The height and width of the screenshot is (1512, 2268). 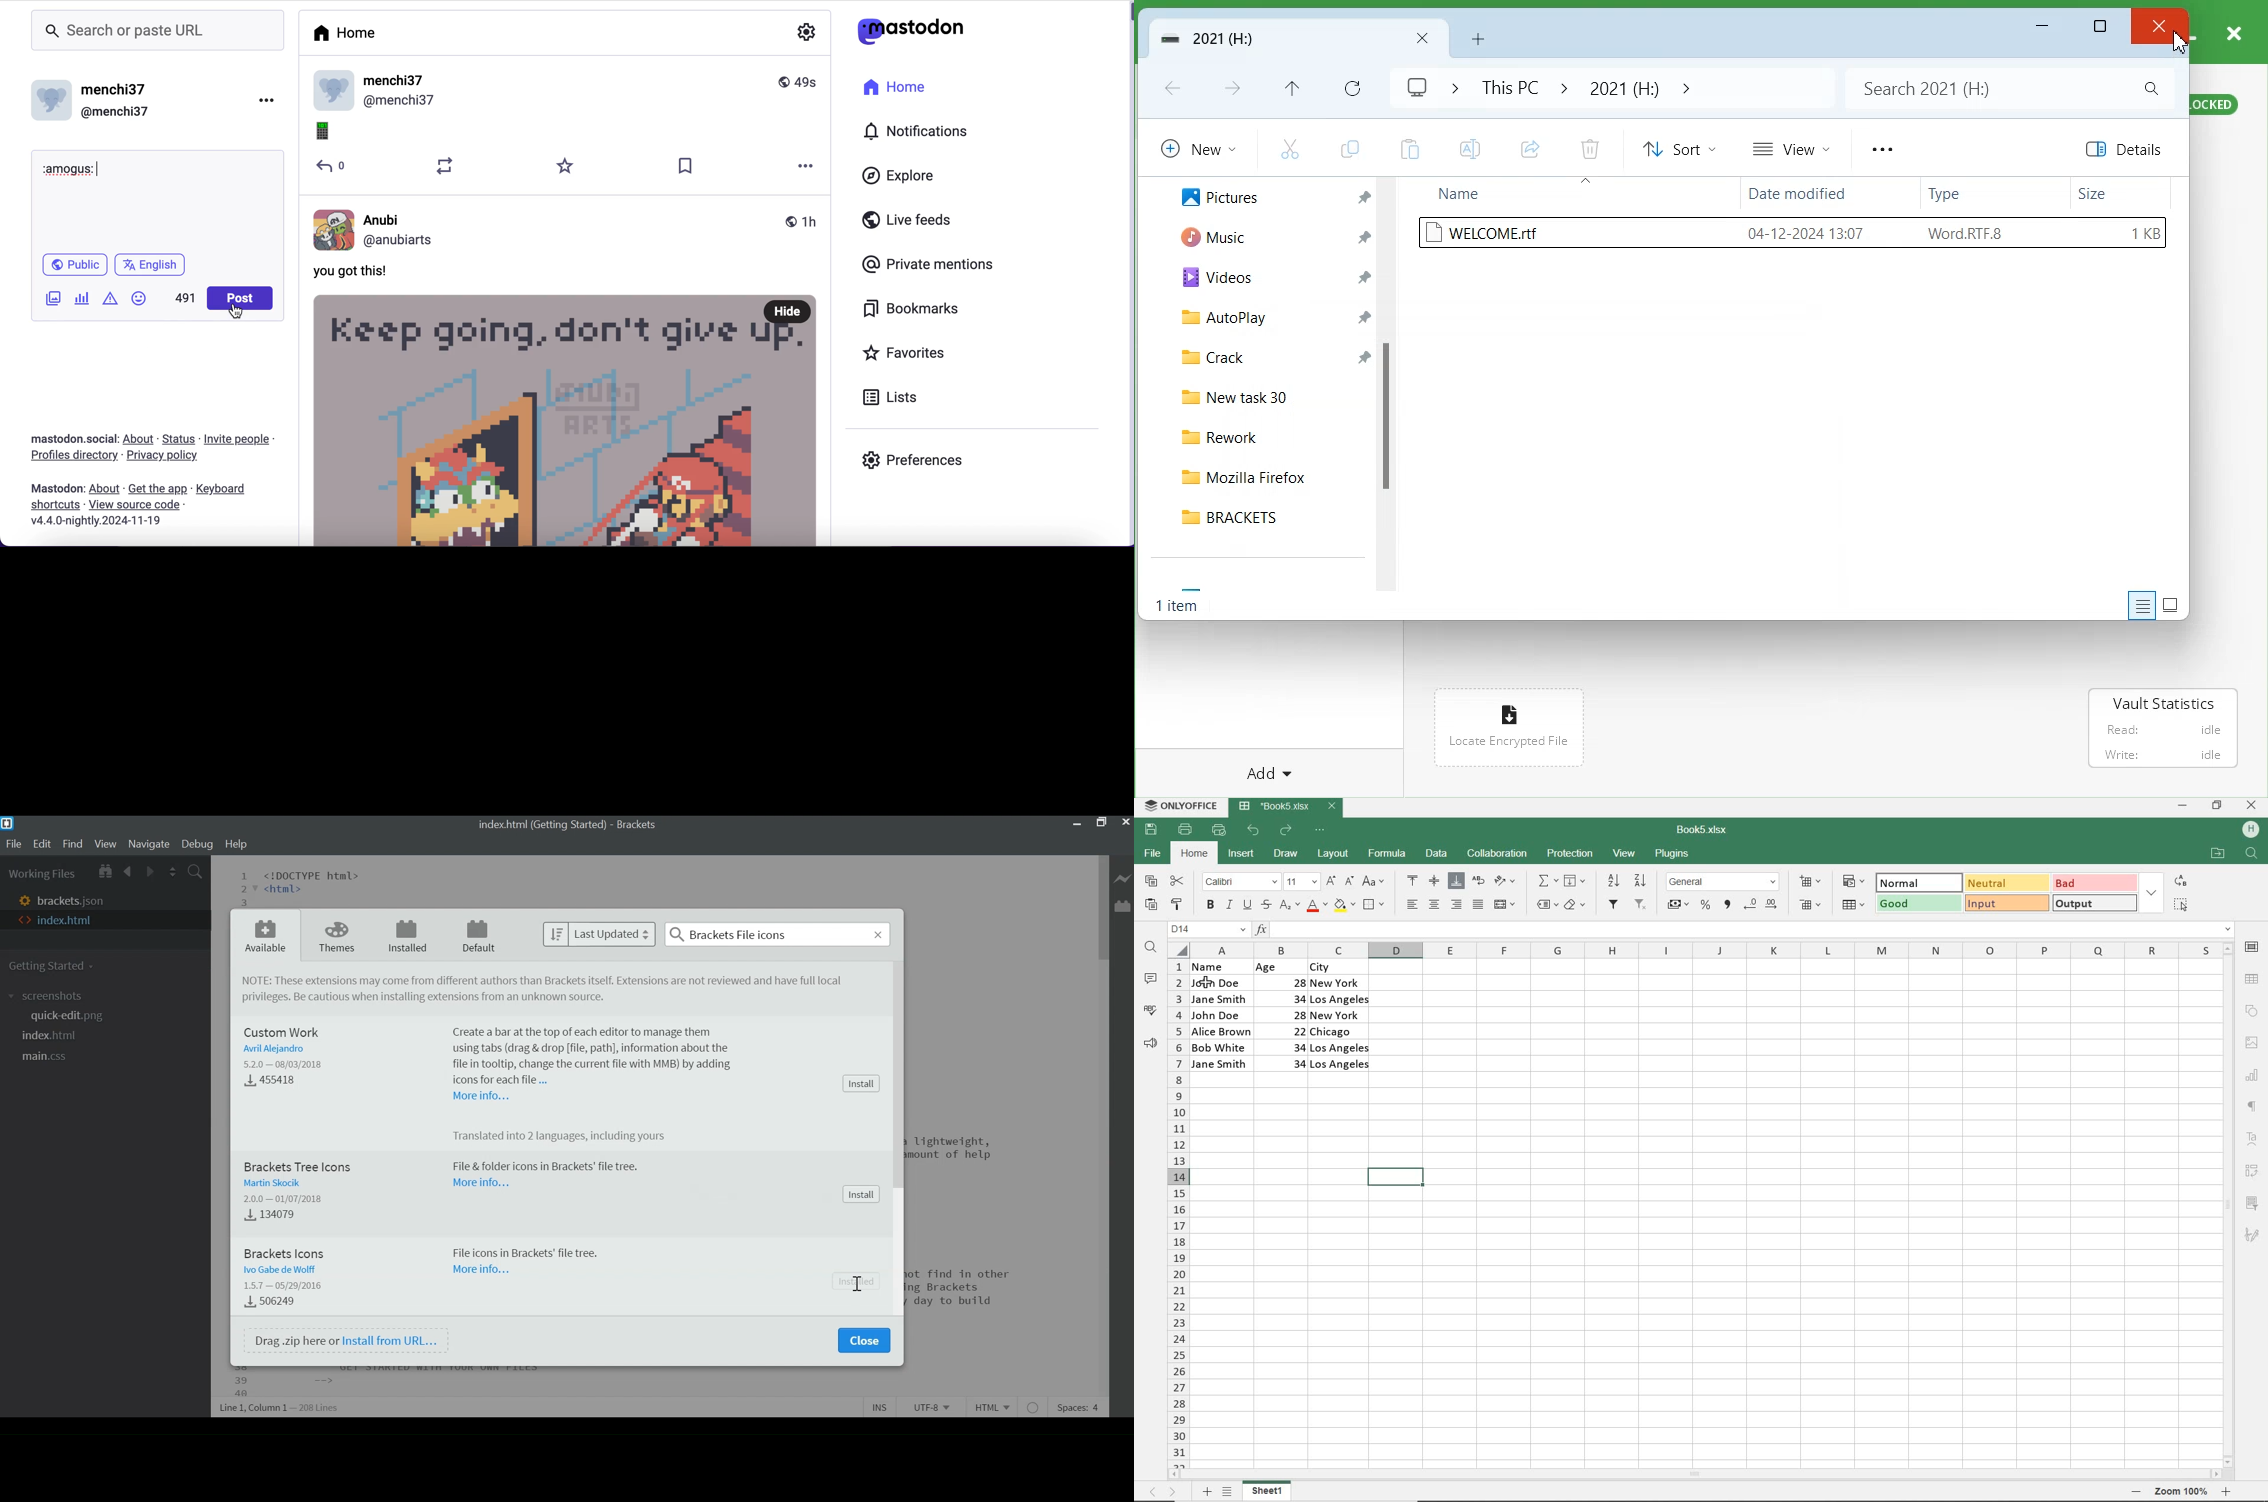 I want to click on html file icon, so click(x=23, y=920).